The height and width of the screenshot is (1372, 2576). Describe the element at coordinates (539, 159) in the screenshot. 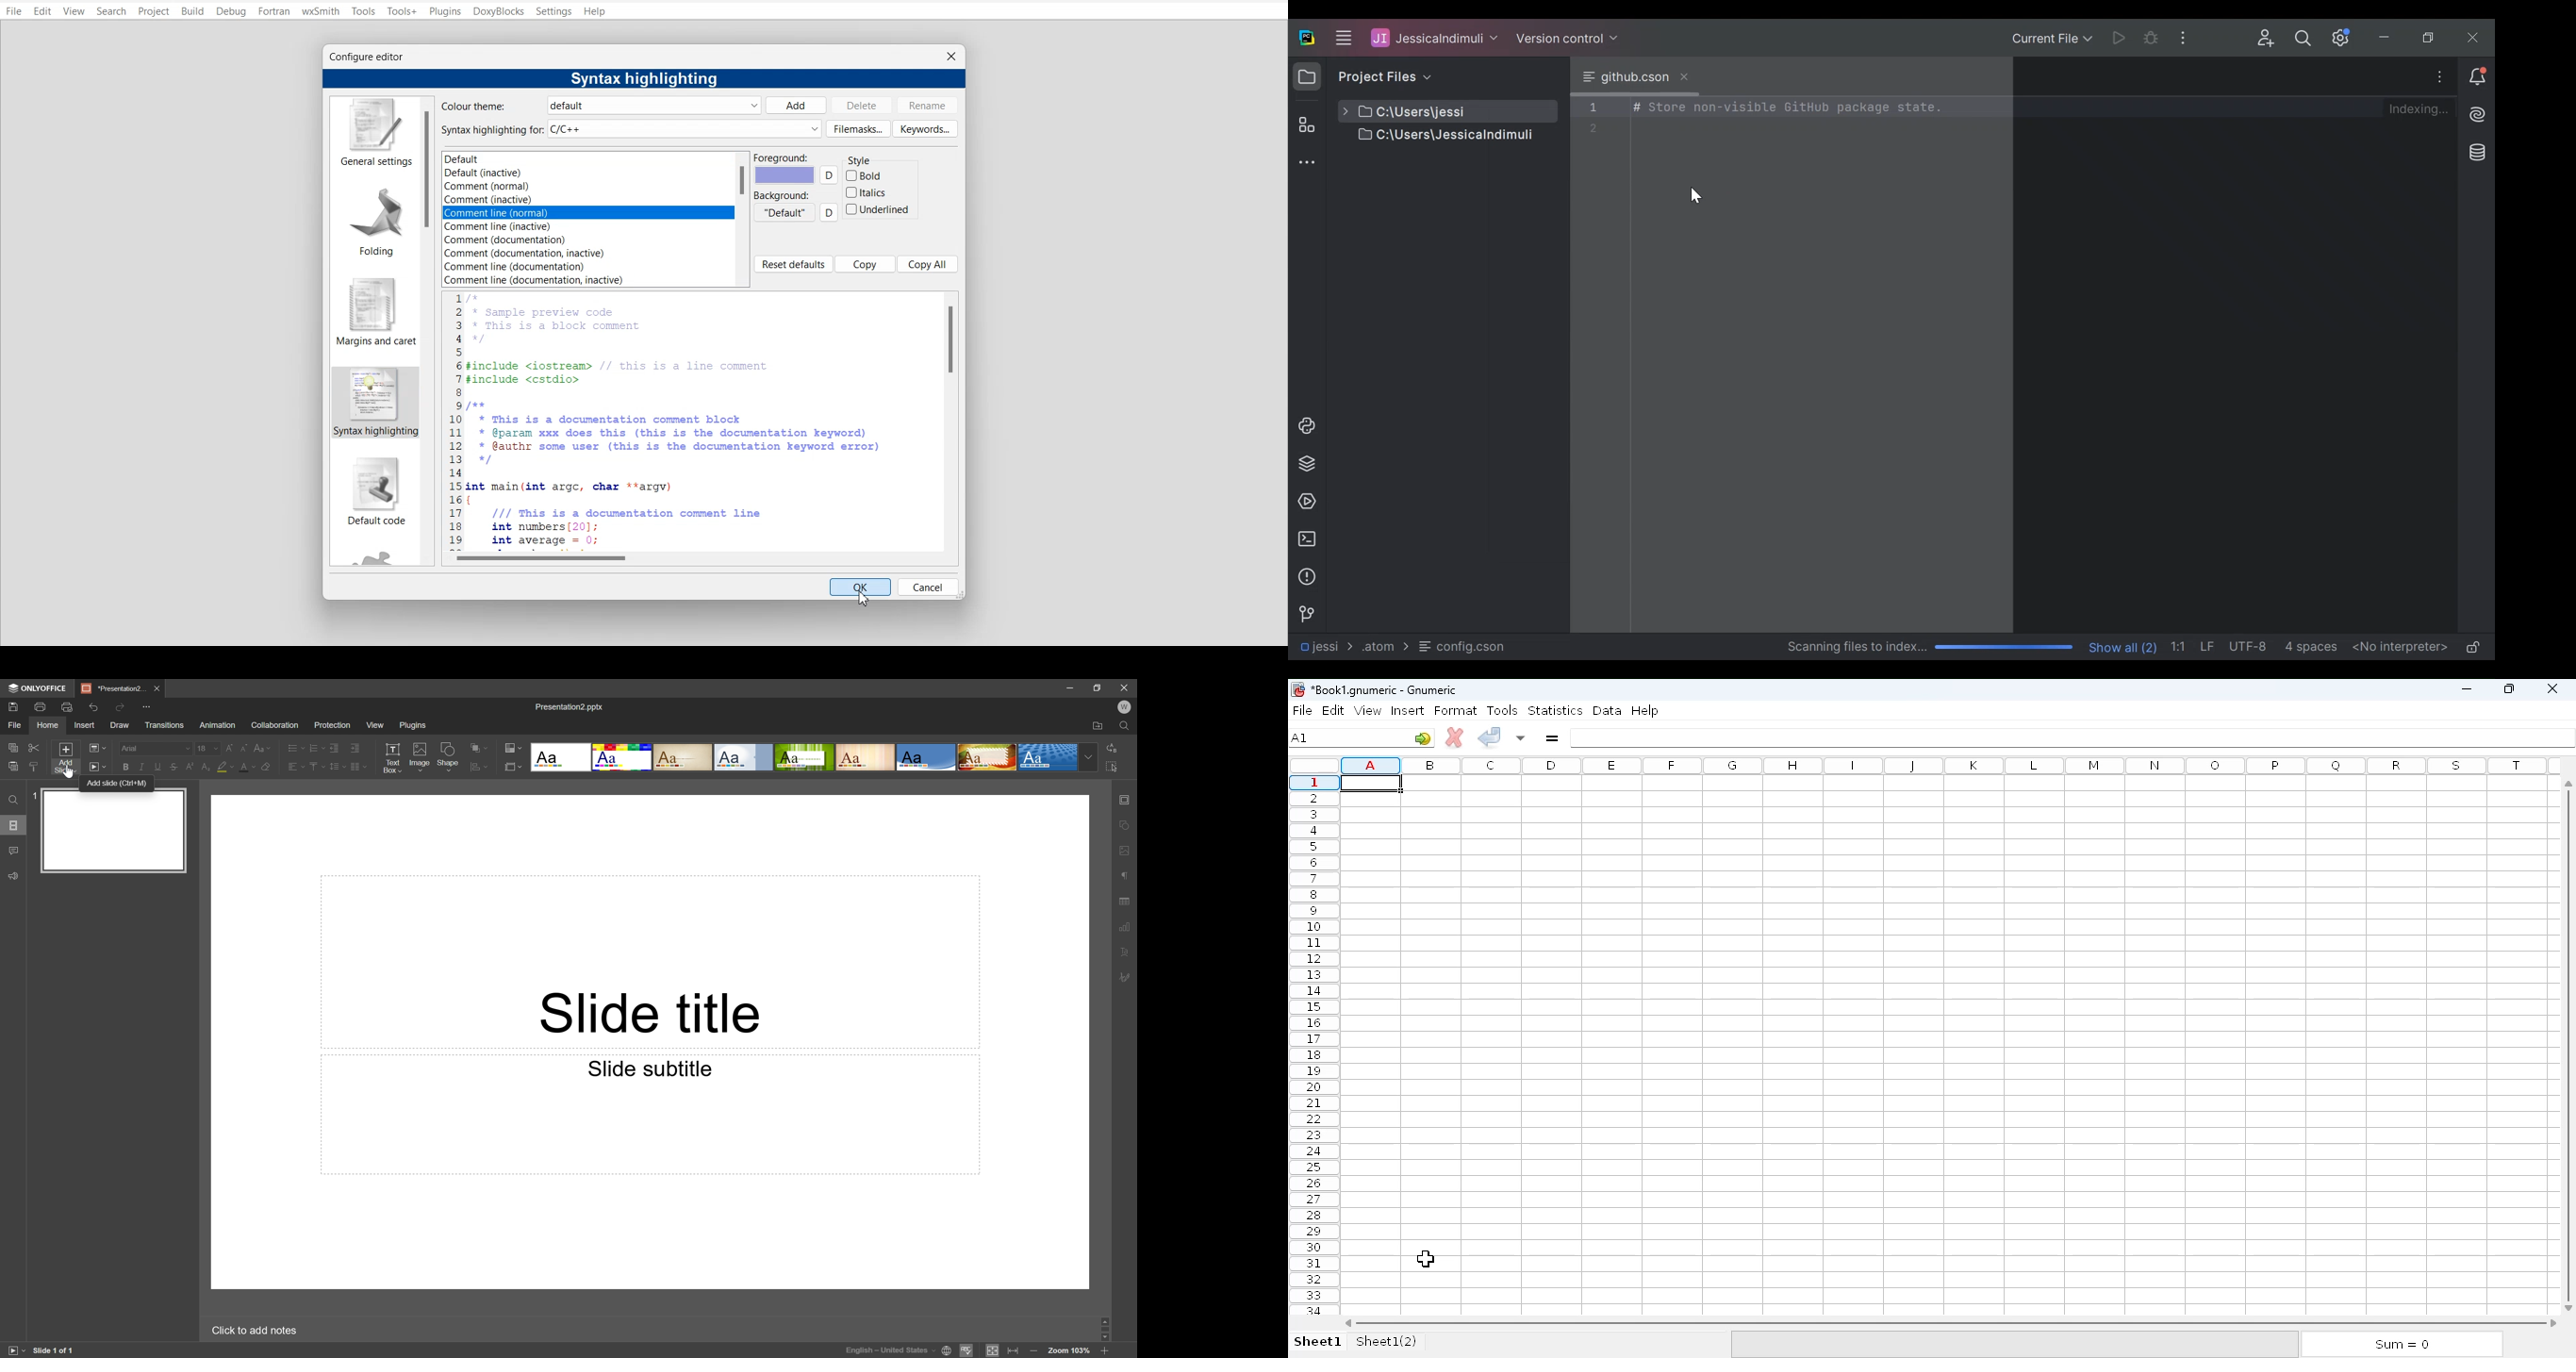

I see `Default` at that location.